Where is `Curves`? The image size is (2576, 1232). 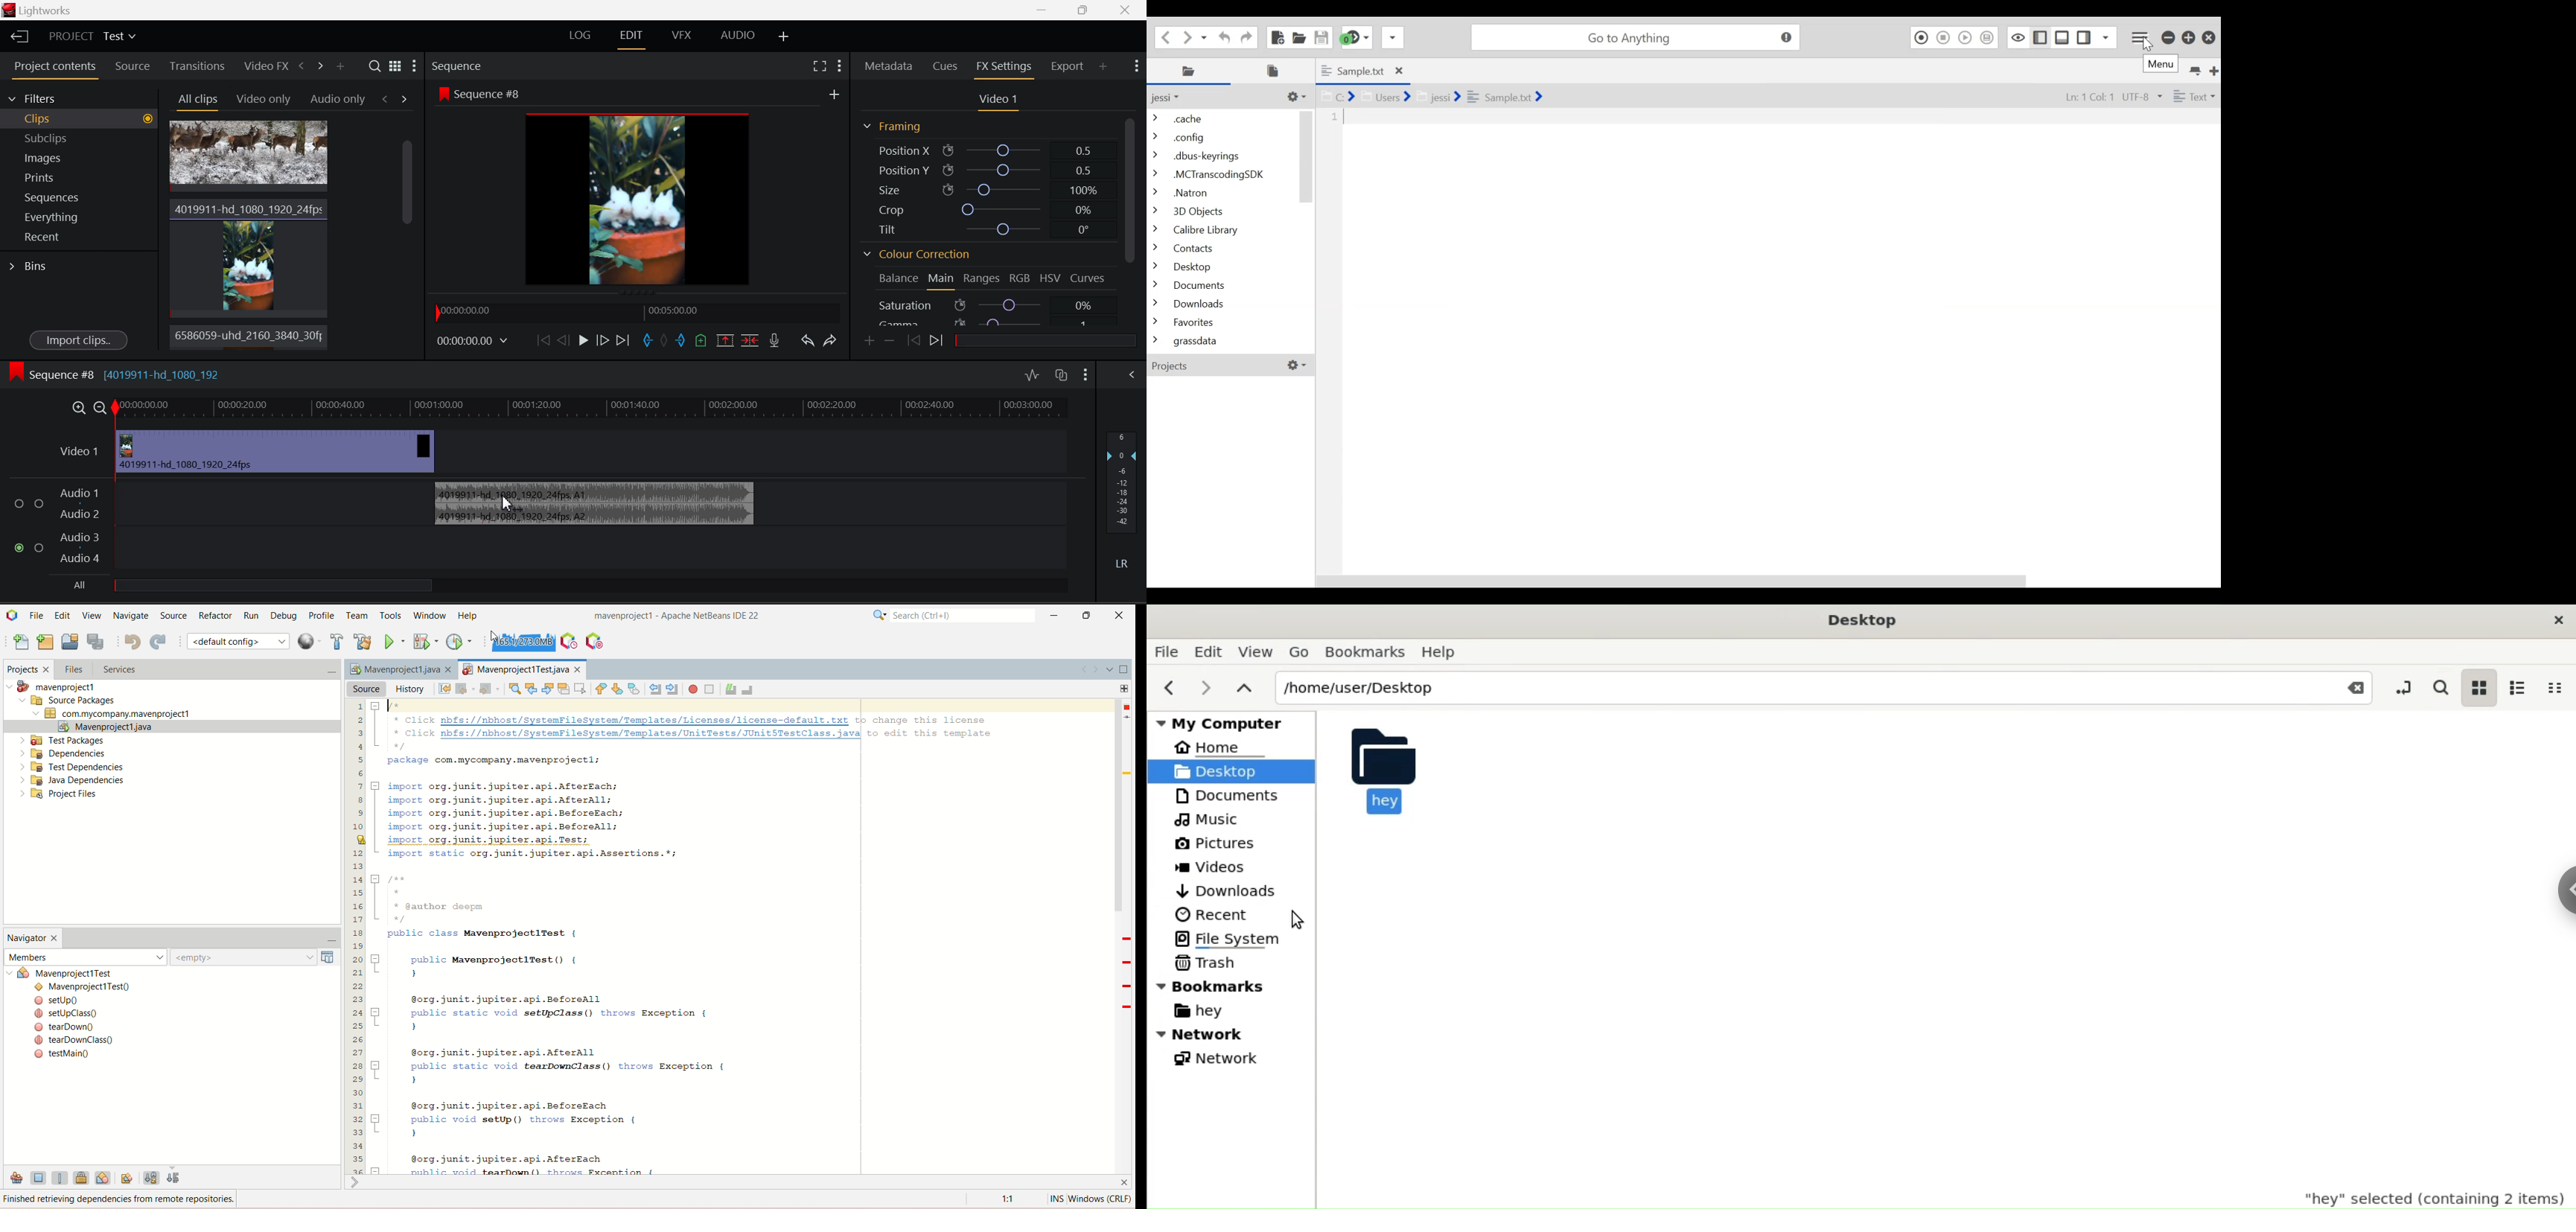 Curves is located at coordinates (1091, 277).